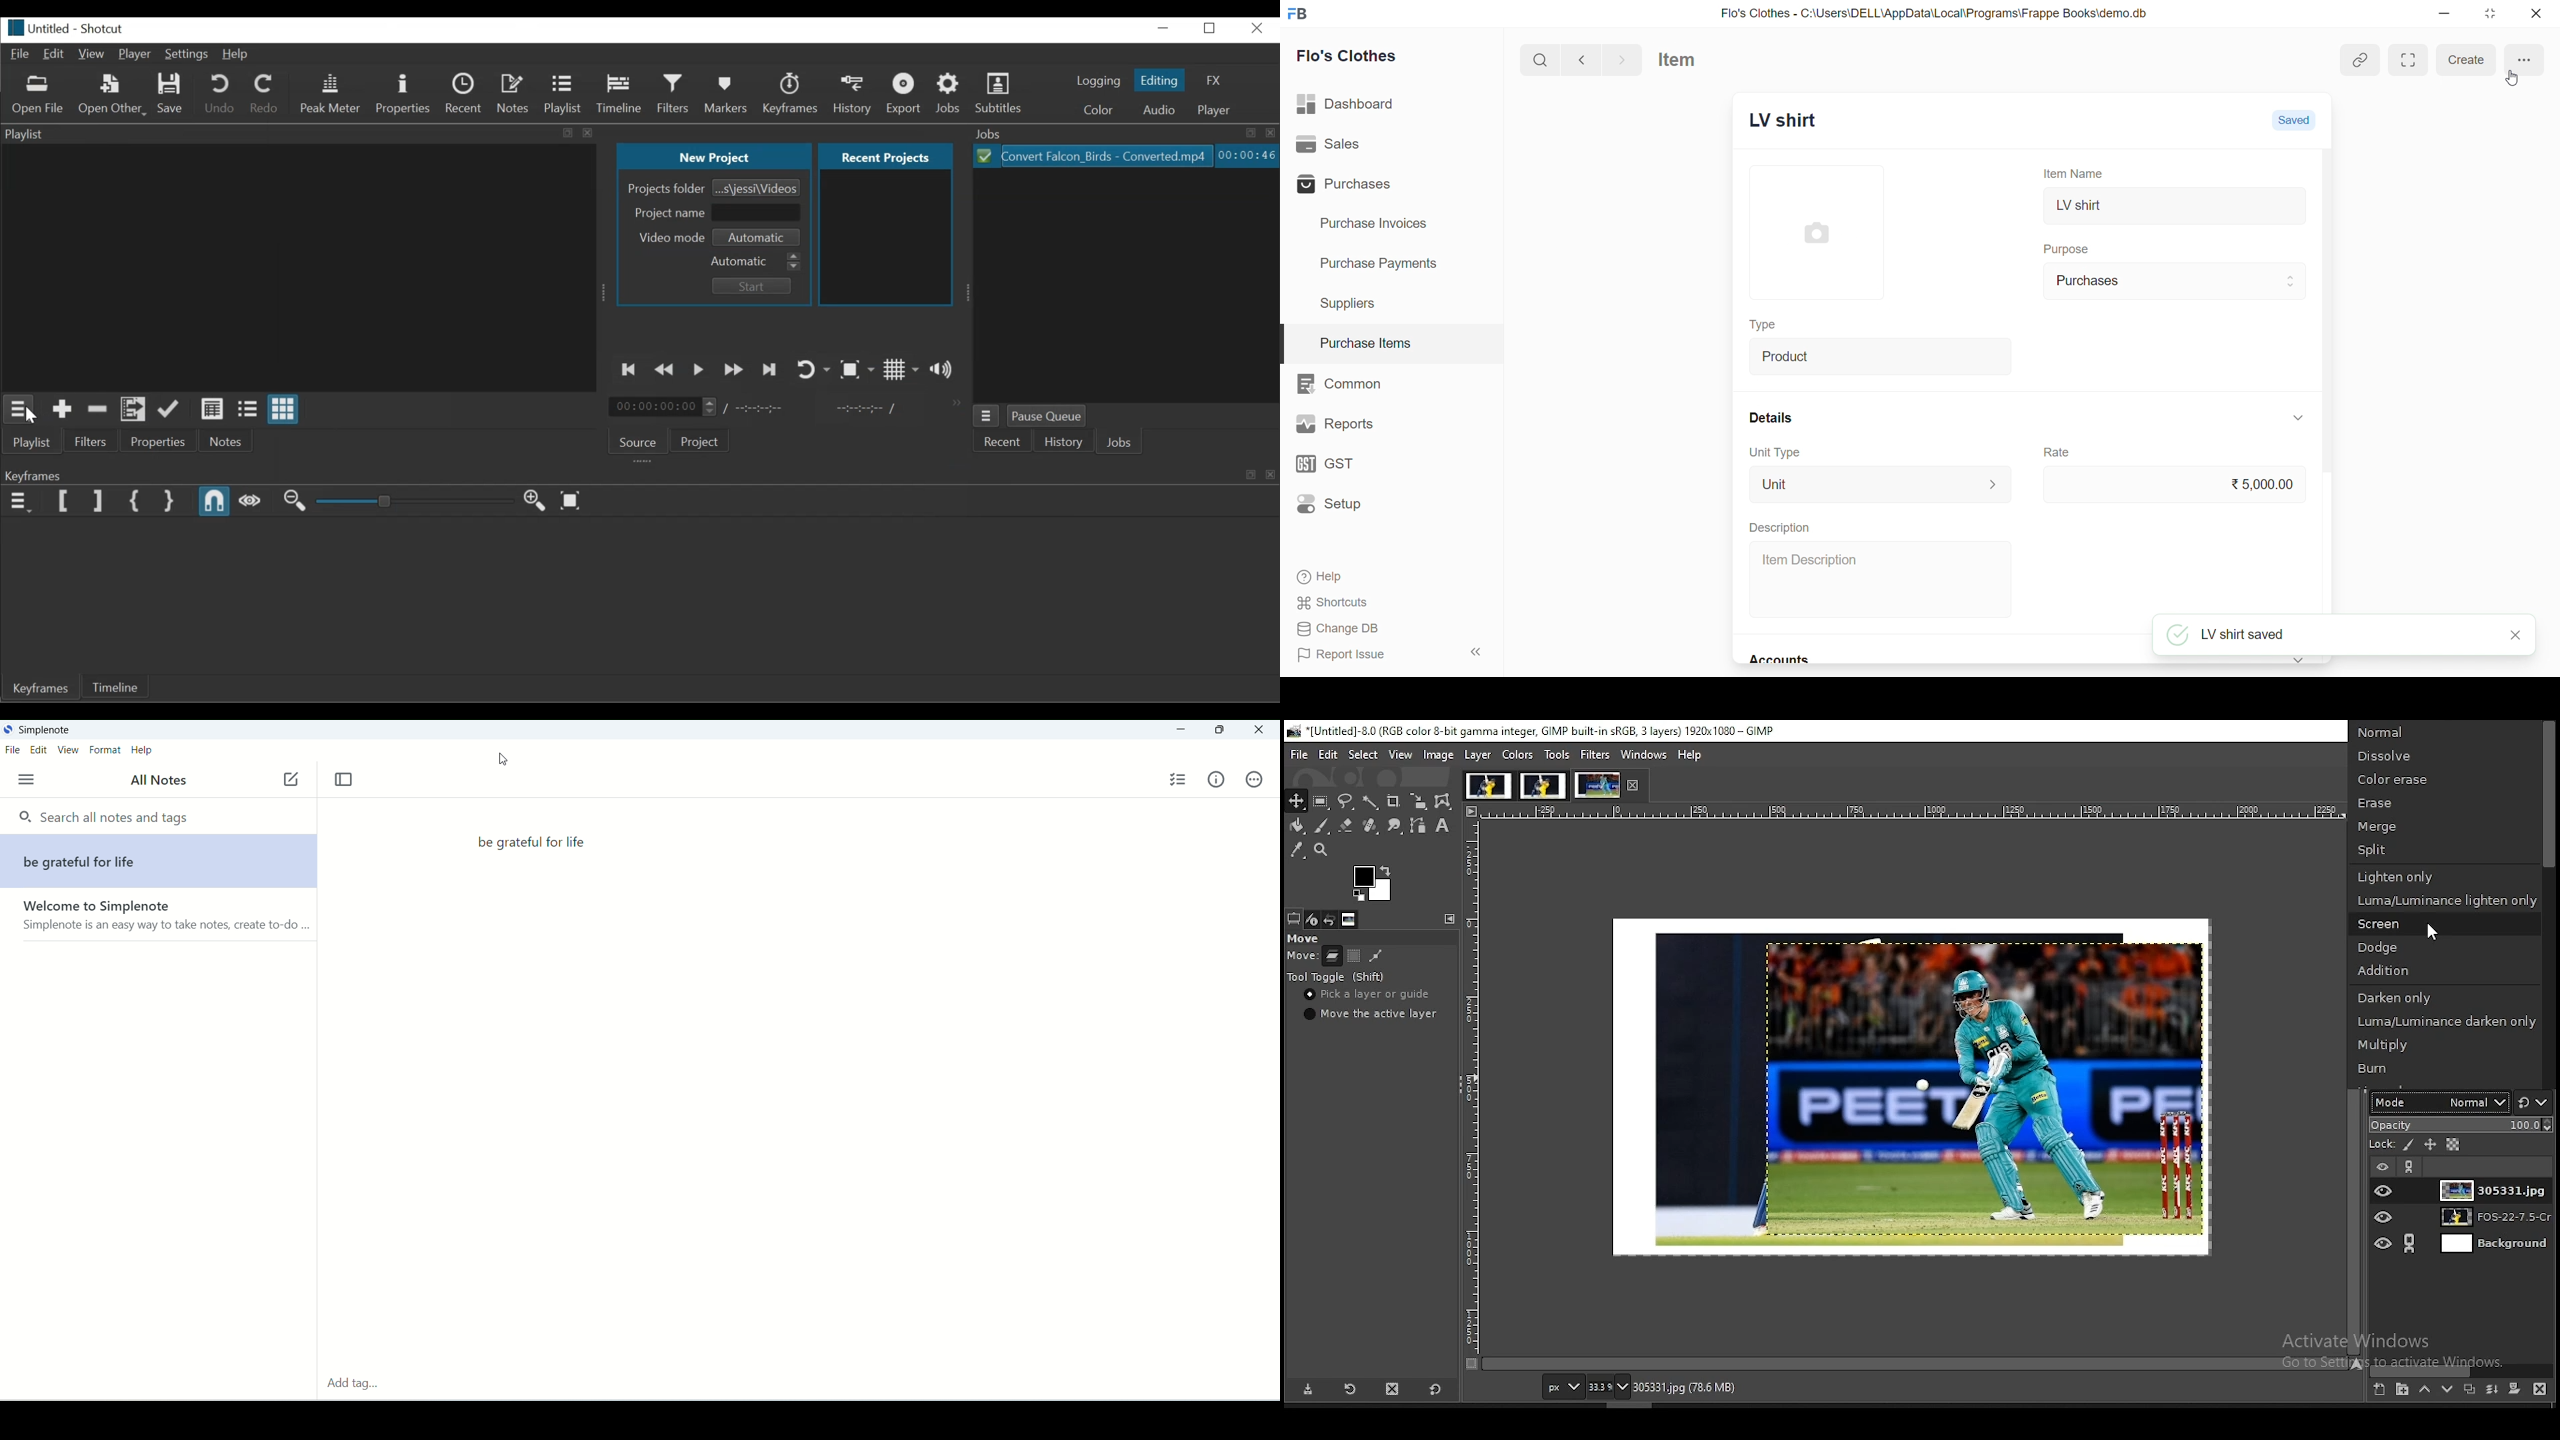 Image resolution: width=2576 pixels, height=1456 pixels. Describe the element at coordinates (2402, 1389) in the screenshot. I see `new layer group` at that location.